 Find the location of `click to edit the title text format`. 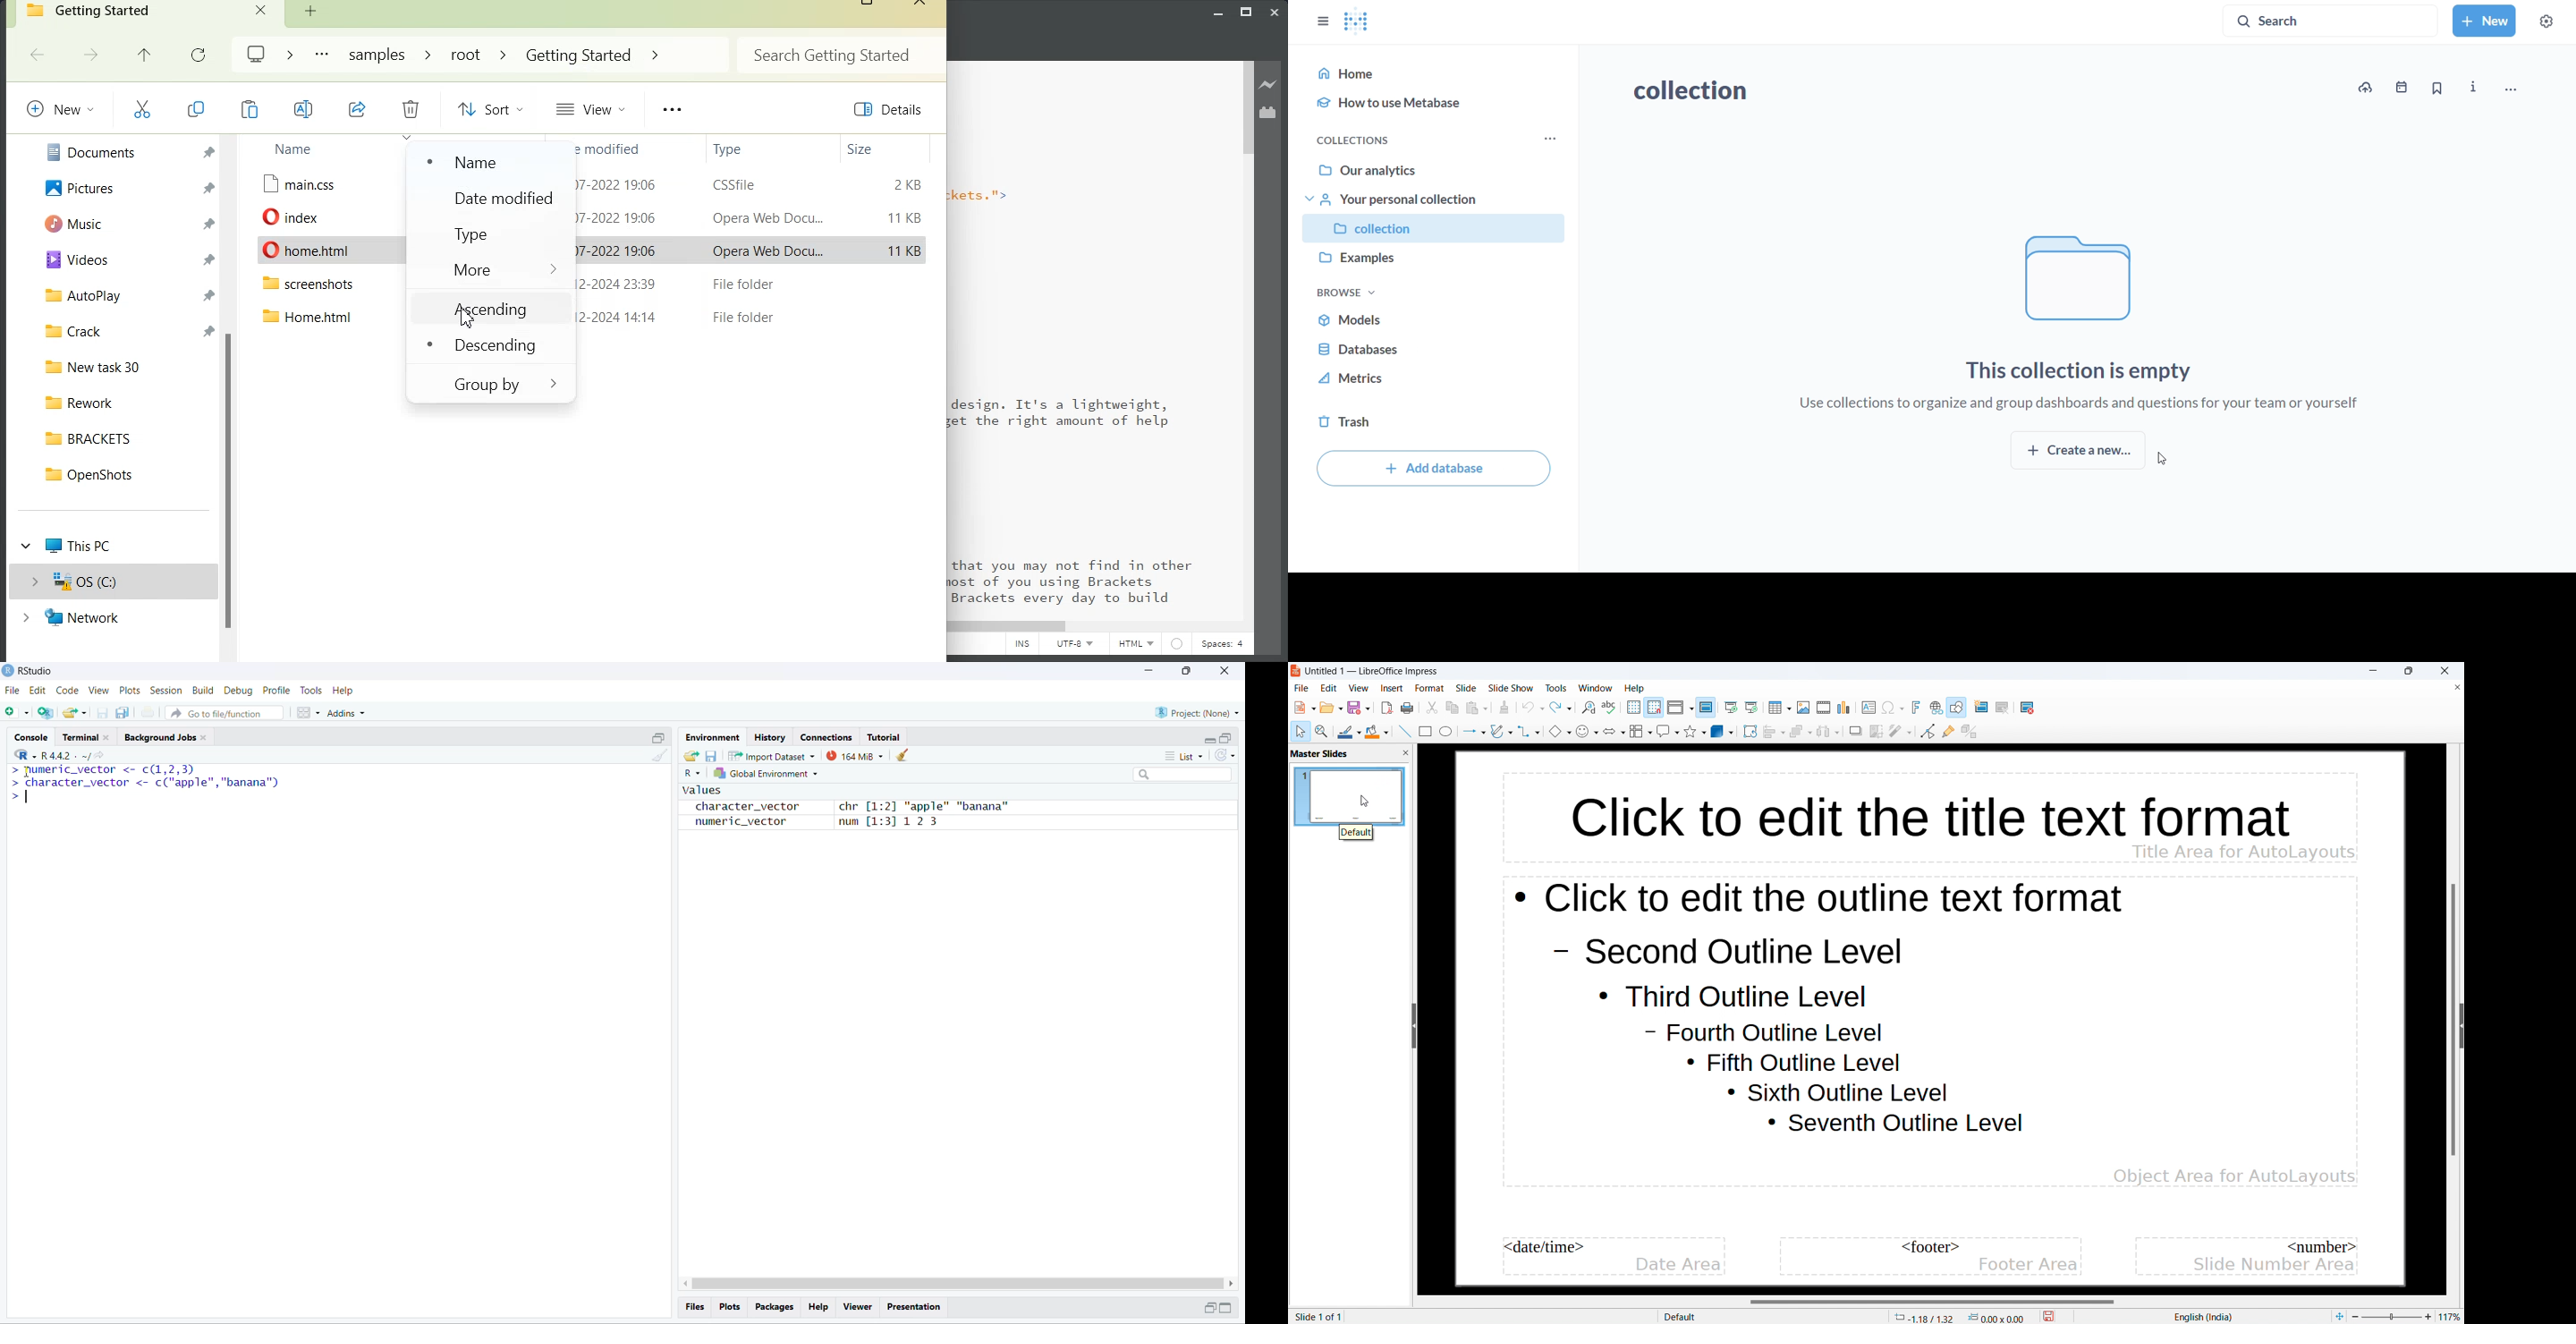

click to edit the title text format is located at coordinates (1905, 807).